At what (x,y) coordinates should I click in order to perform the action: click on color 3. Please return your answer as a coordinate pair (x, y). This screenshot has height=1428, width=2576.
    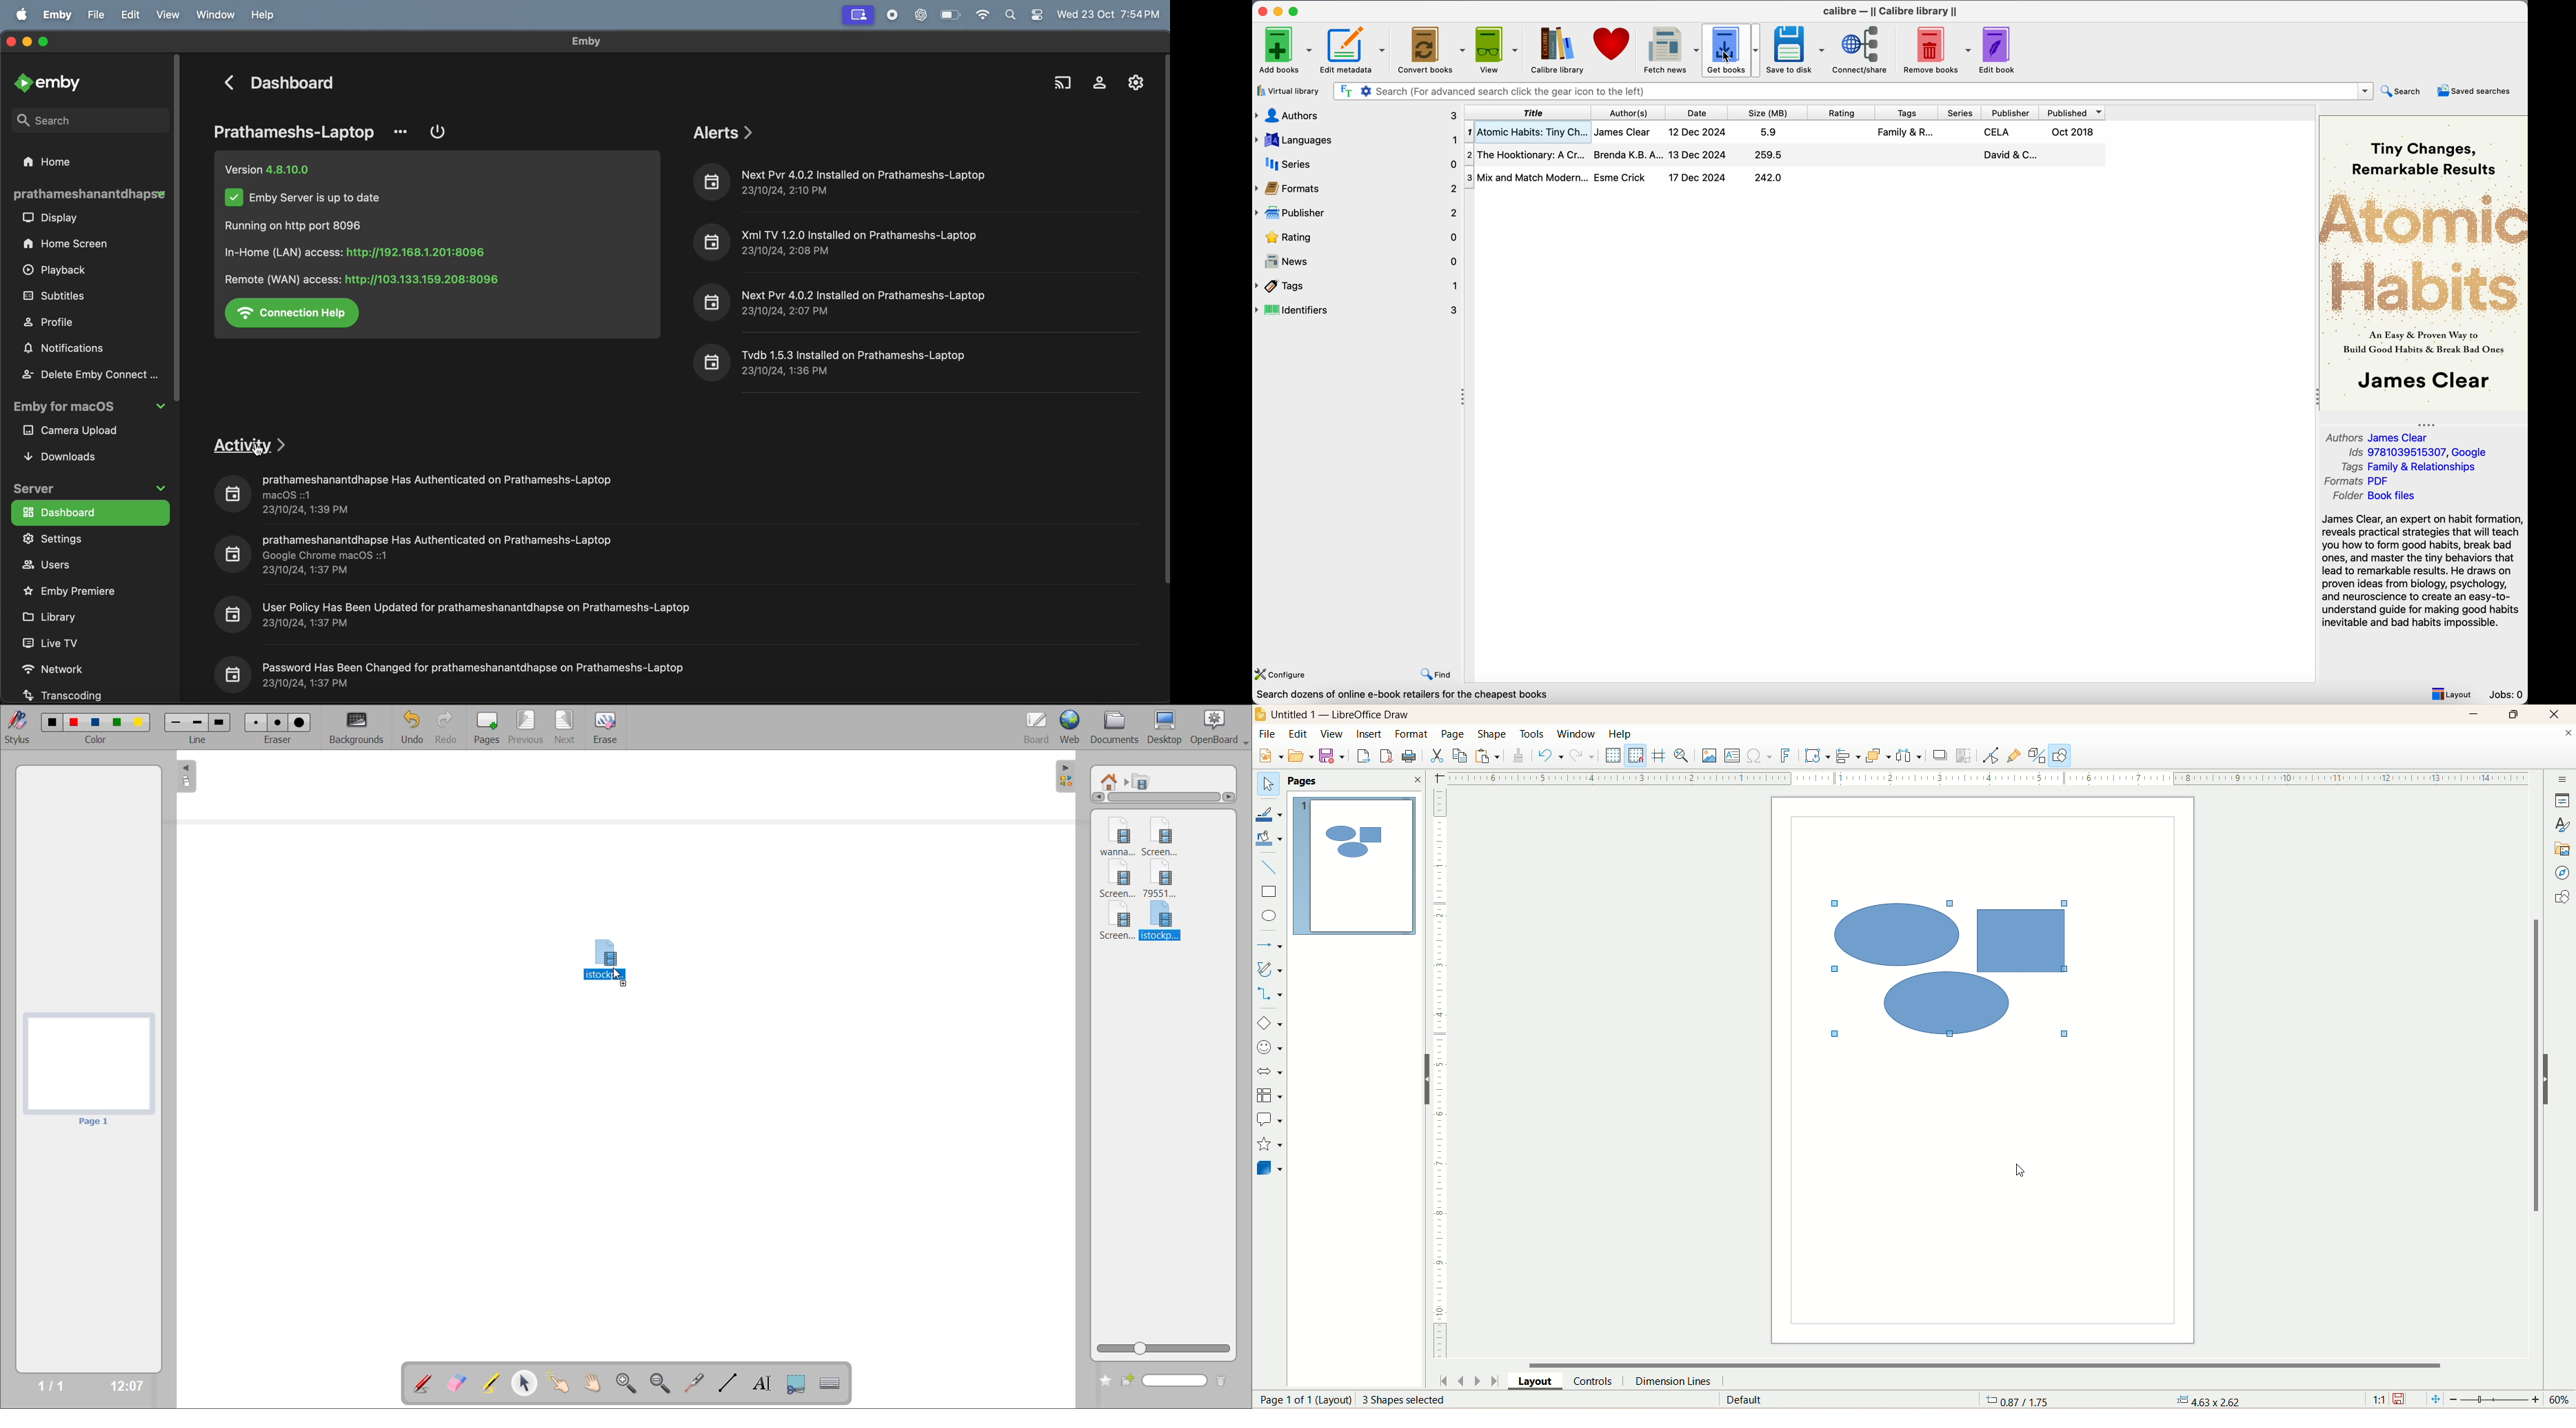
    Looking at the image, I should click on (98, 722).